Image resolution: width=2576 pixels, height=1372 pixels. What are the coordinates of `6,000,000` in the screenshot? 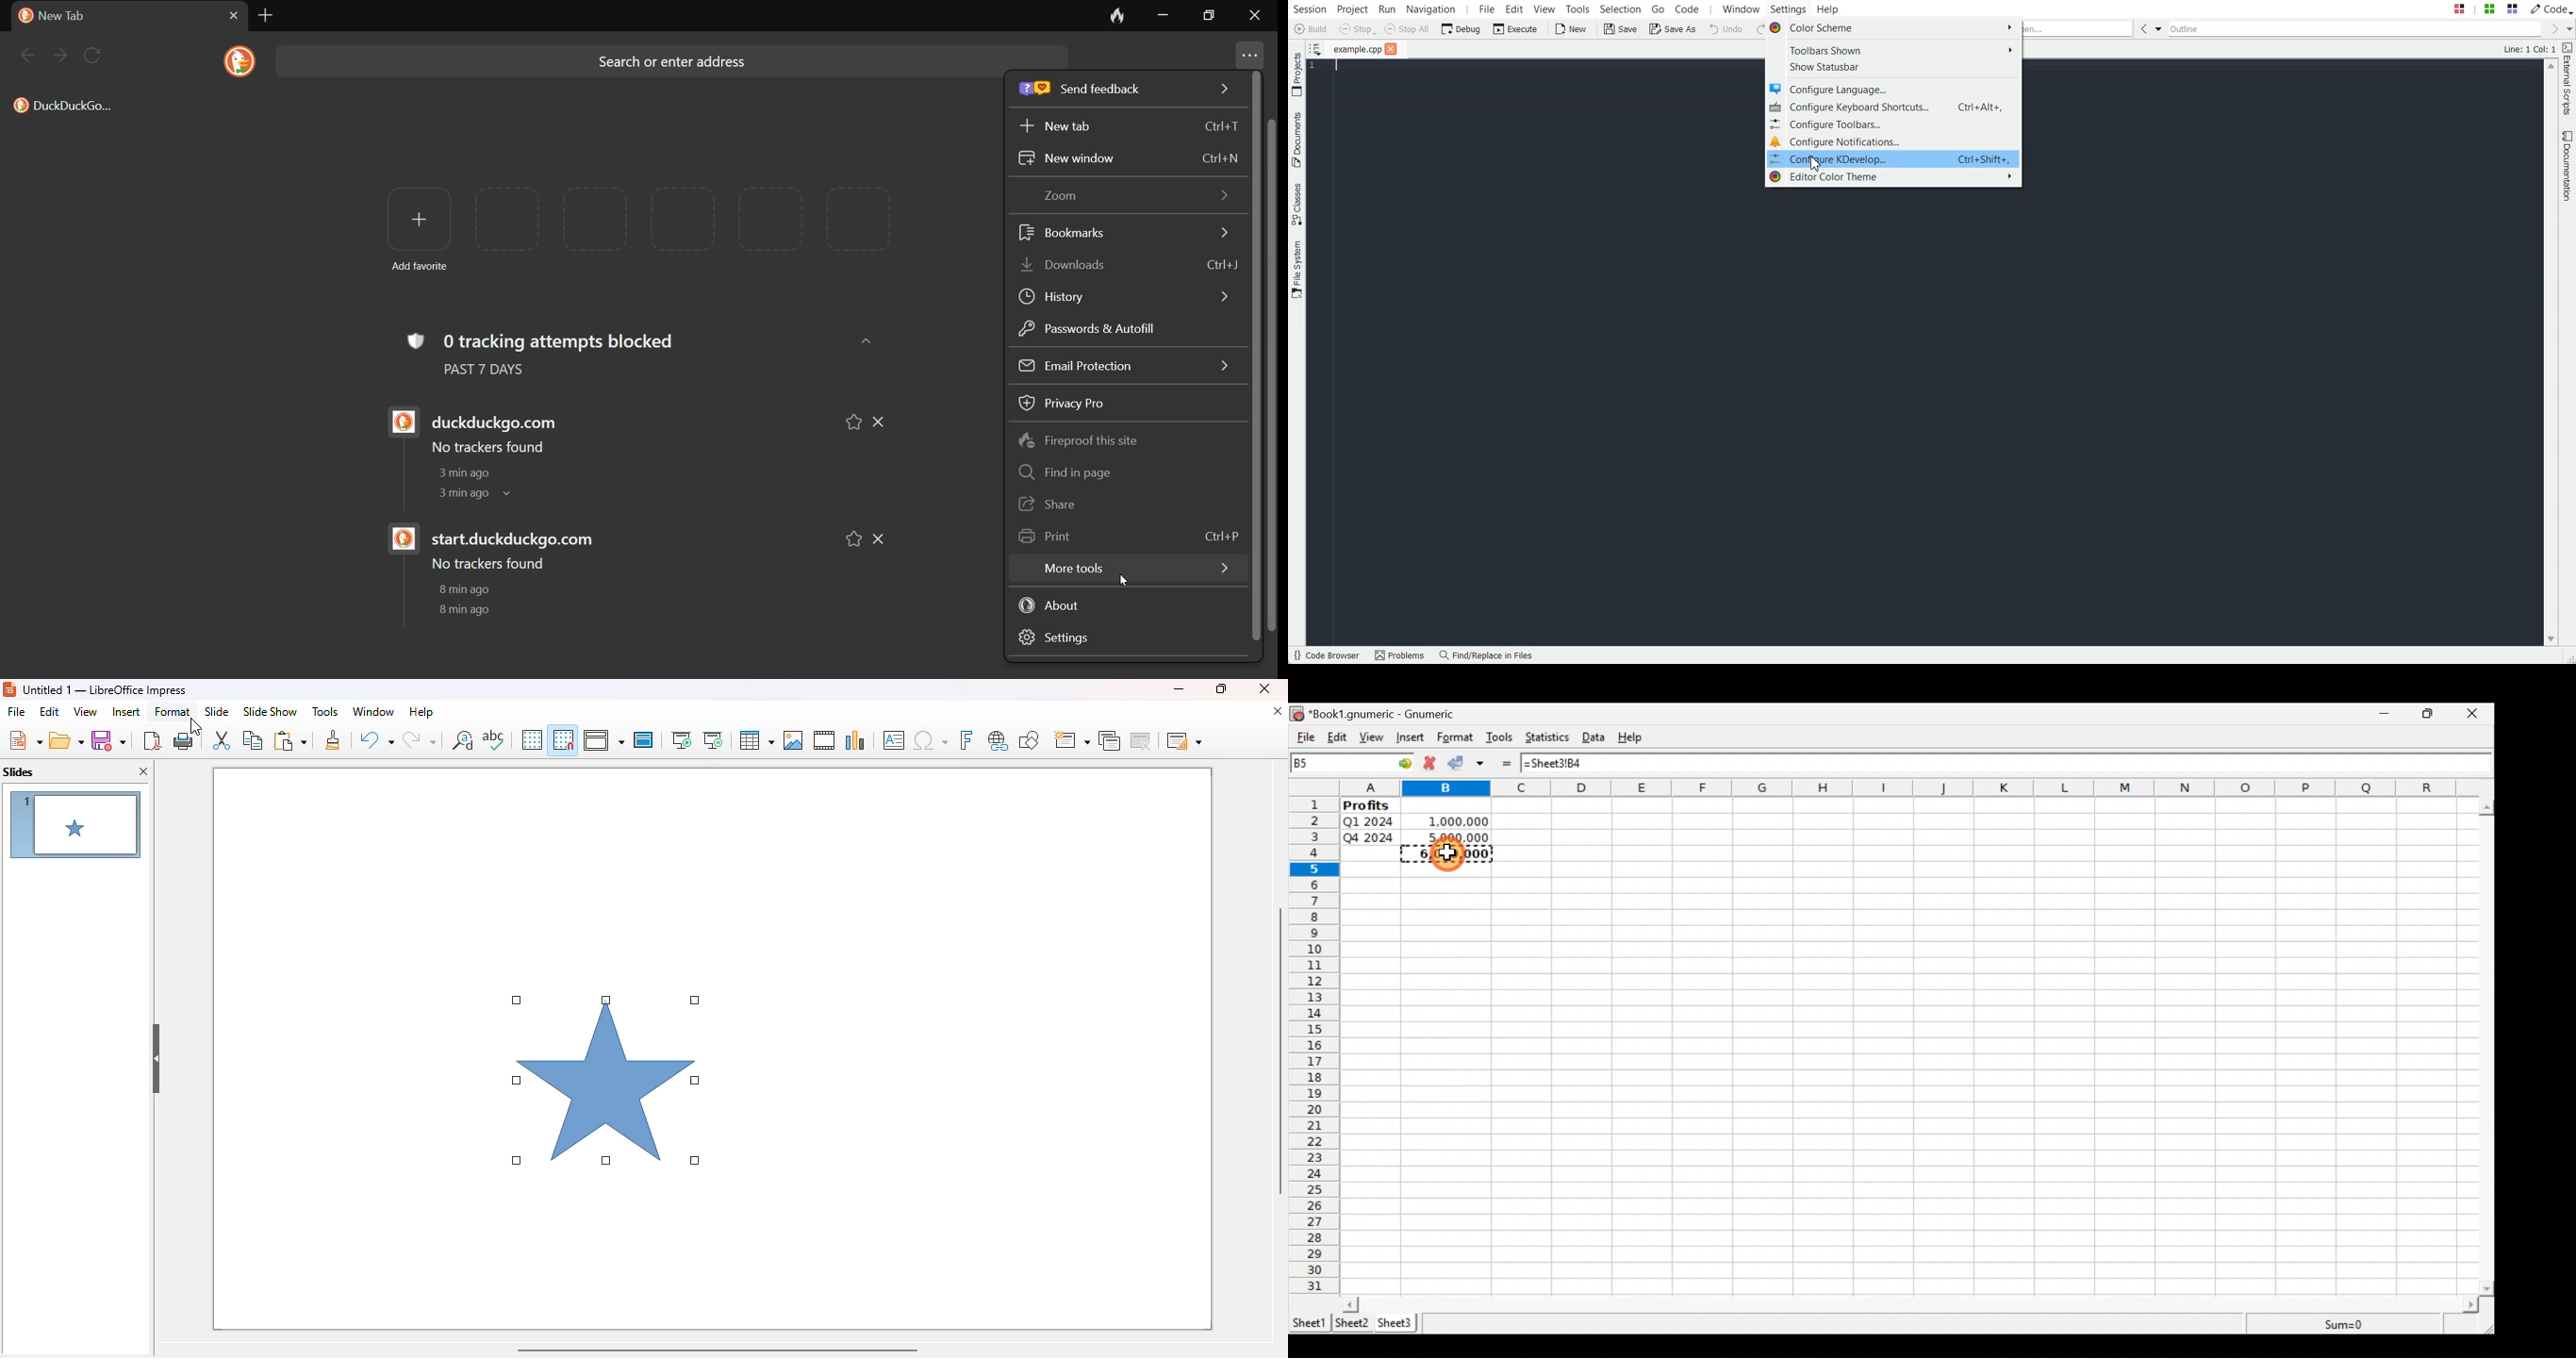 It's located at (1449, 854).